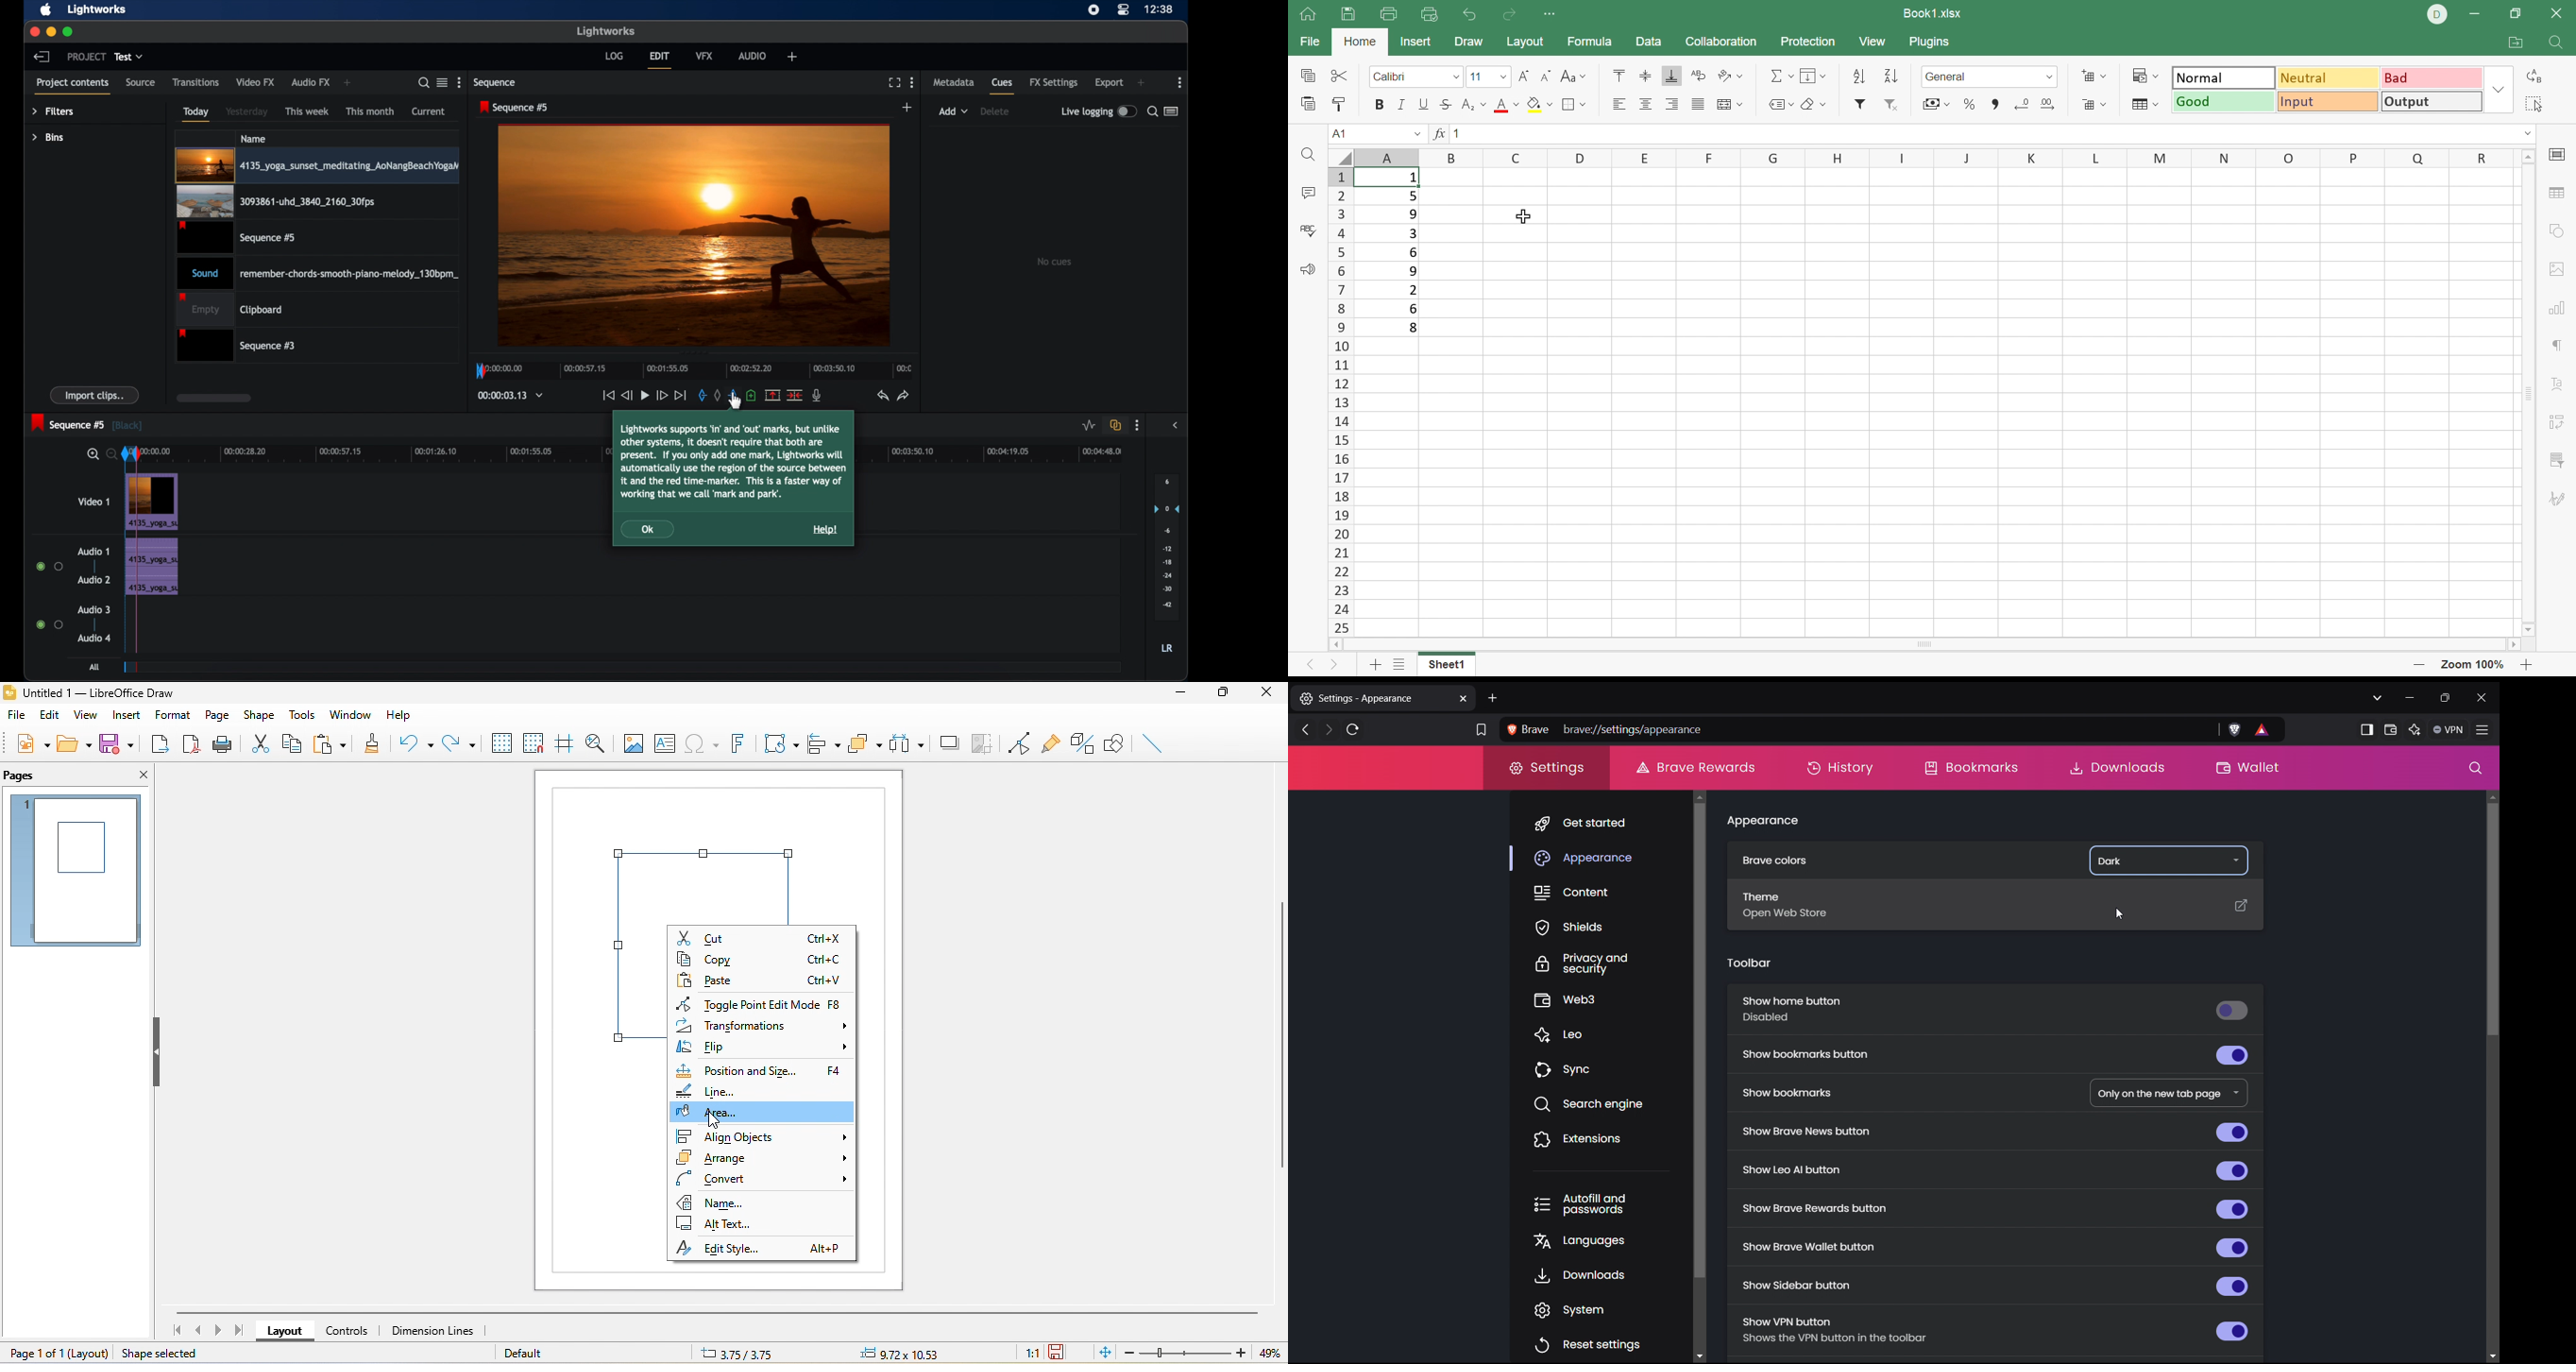  Describe the element at coordinates (52, 112) in the screenshot. I see `filters` at that location.